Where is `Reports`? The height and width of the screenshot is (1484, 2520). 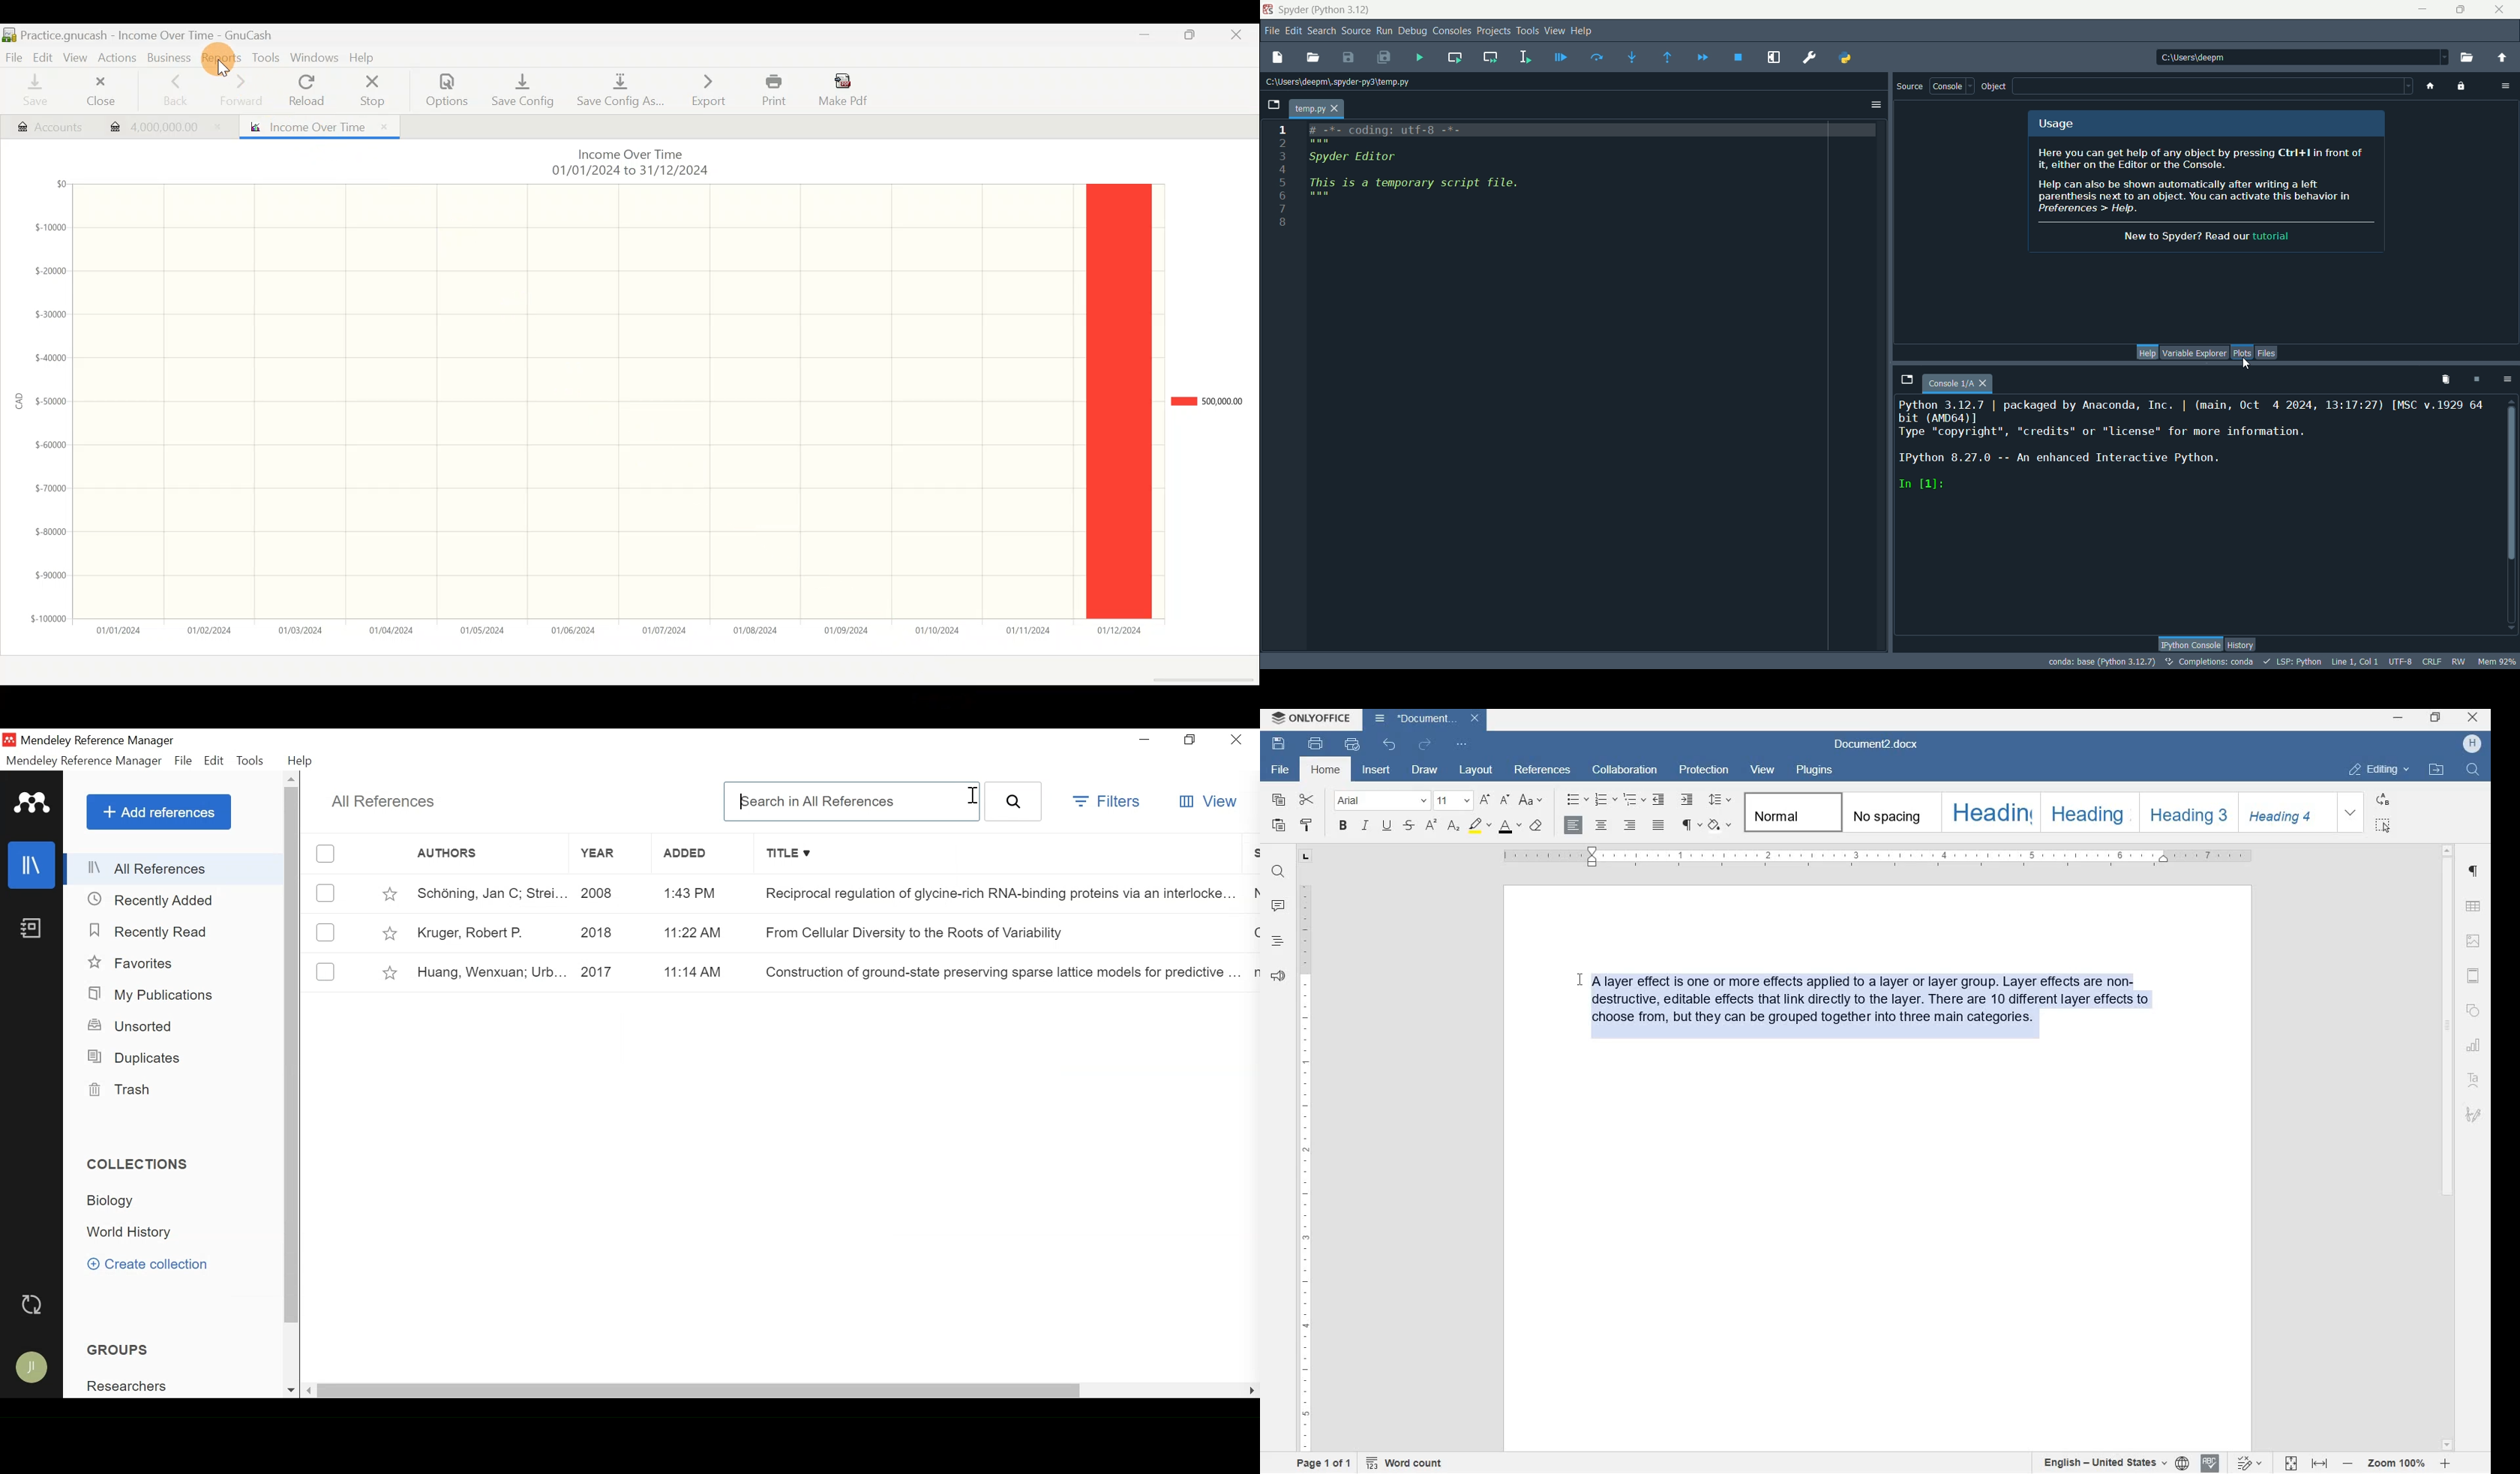
Reports is located at coordinates (220, 58).